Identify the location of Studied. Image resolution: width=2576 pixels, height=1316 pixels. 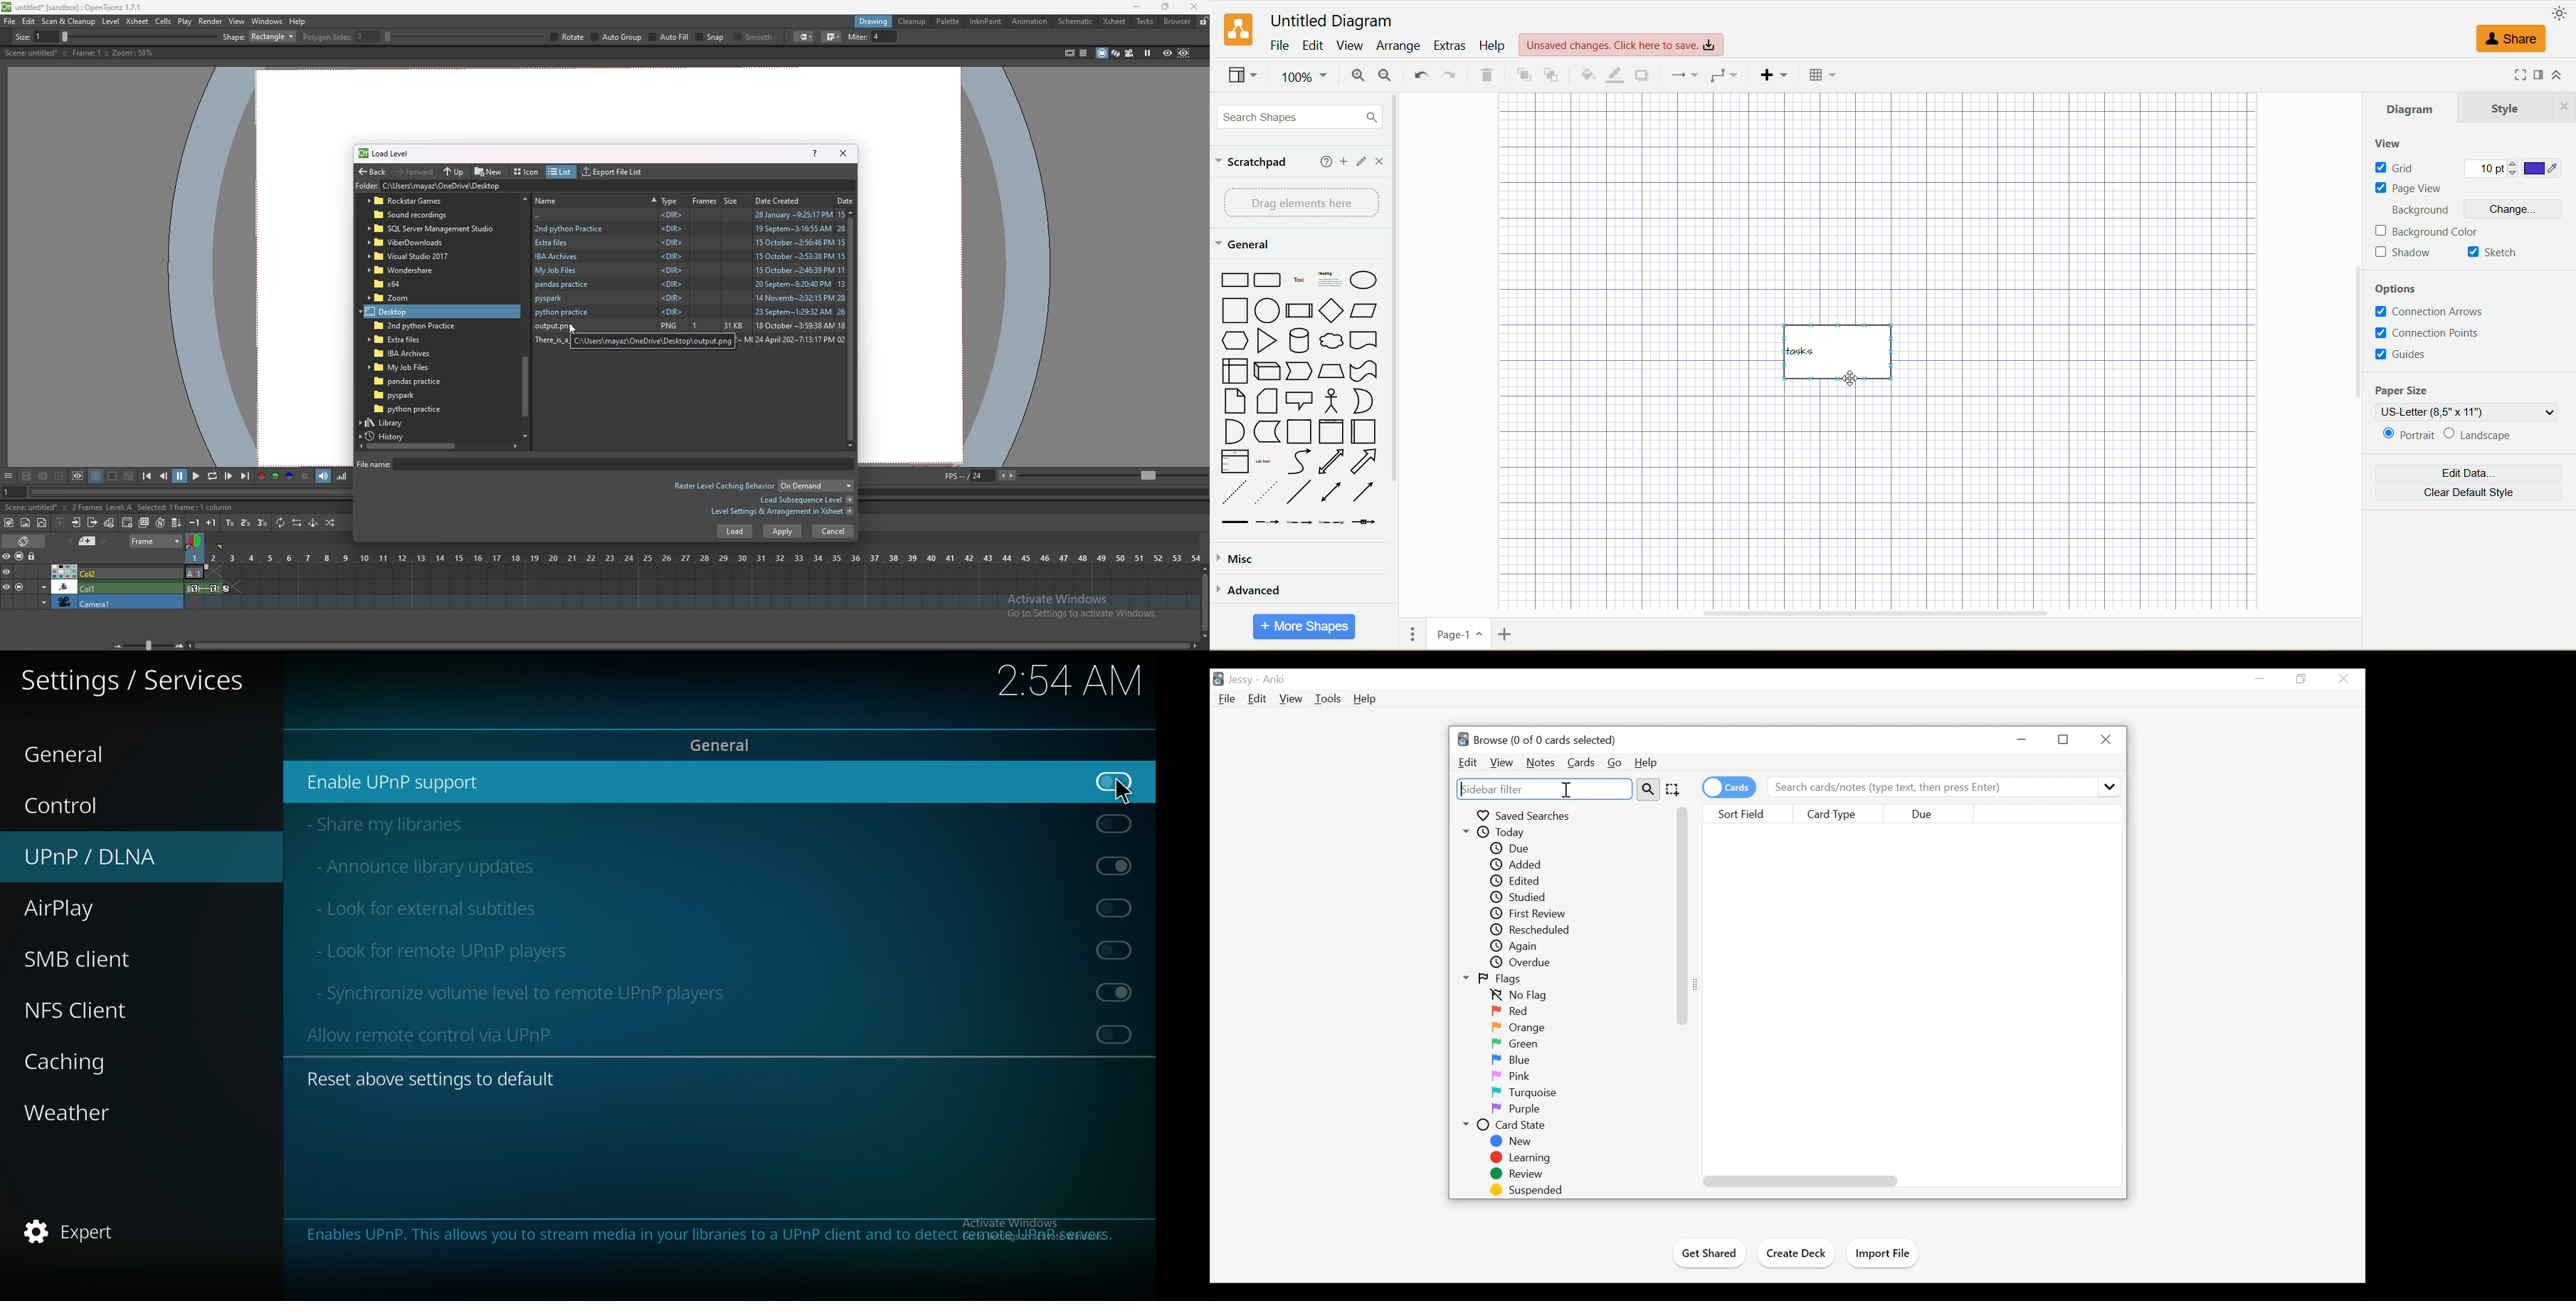
(1517, 897).